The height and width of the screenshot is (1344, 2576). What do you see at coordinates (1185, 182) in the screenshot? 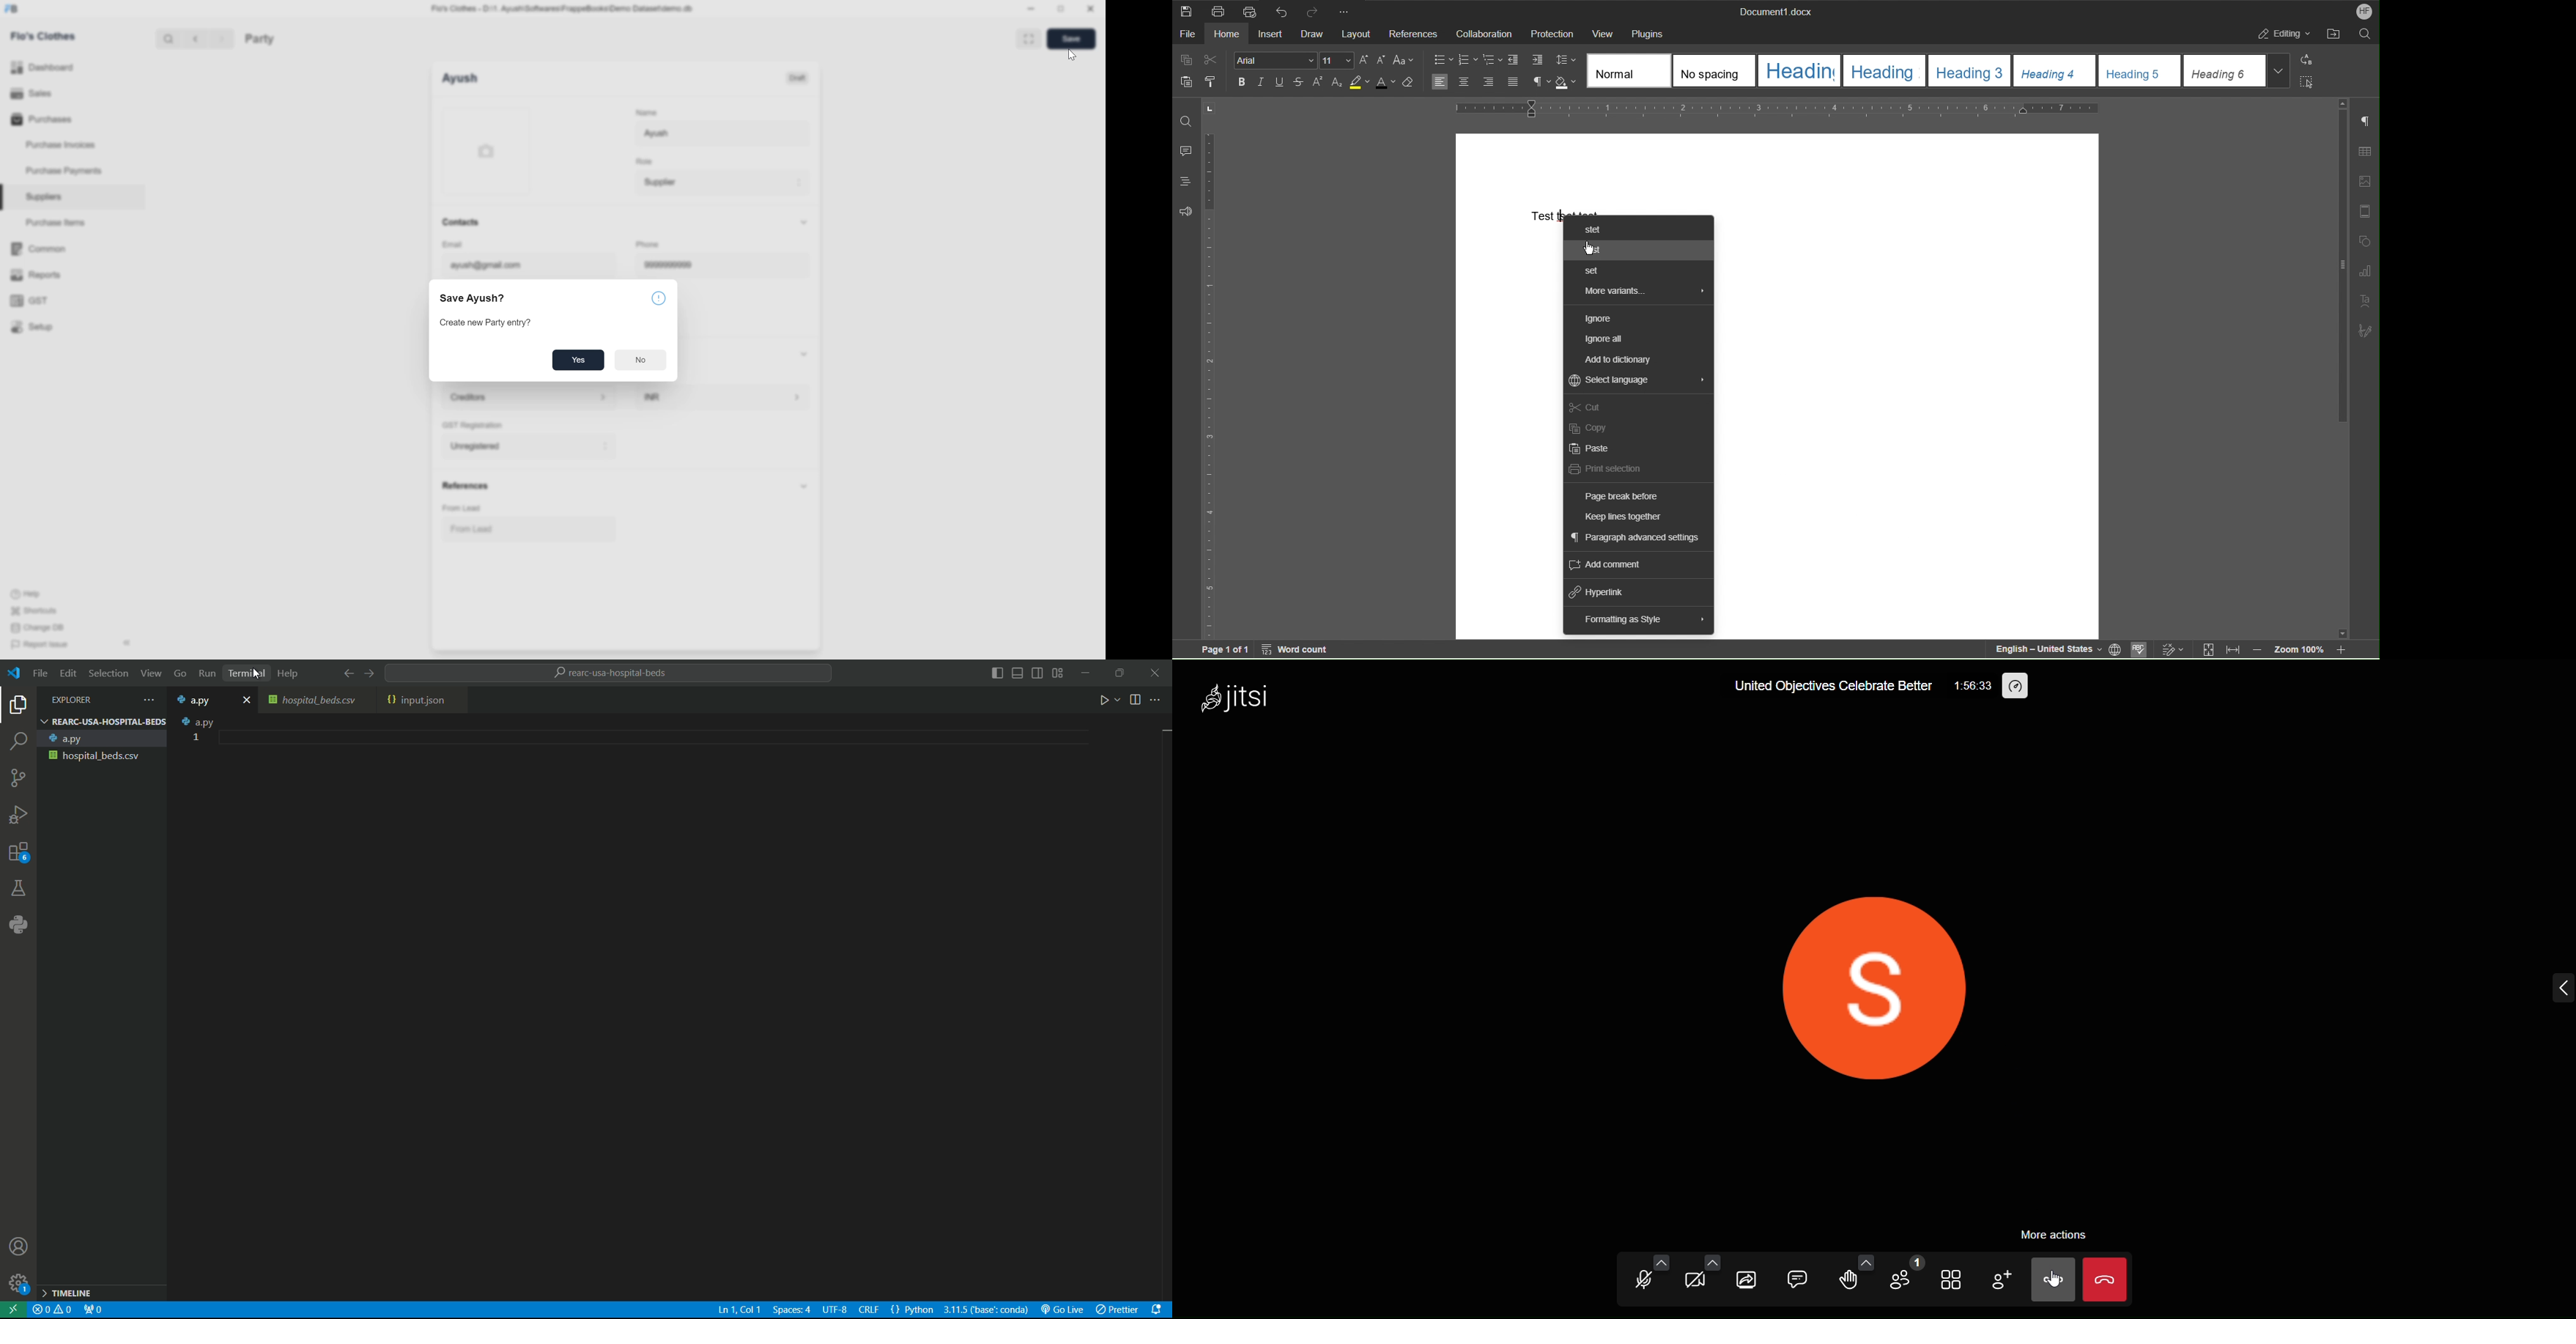
I see `Headings` at bounding box center [1185, 182].